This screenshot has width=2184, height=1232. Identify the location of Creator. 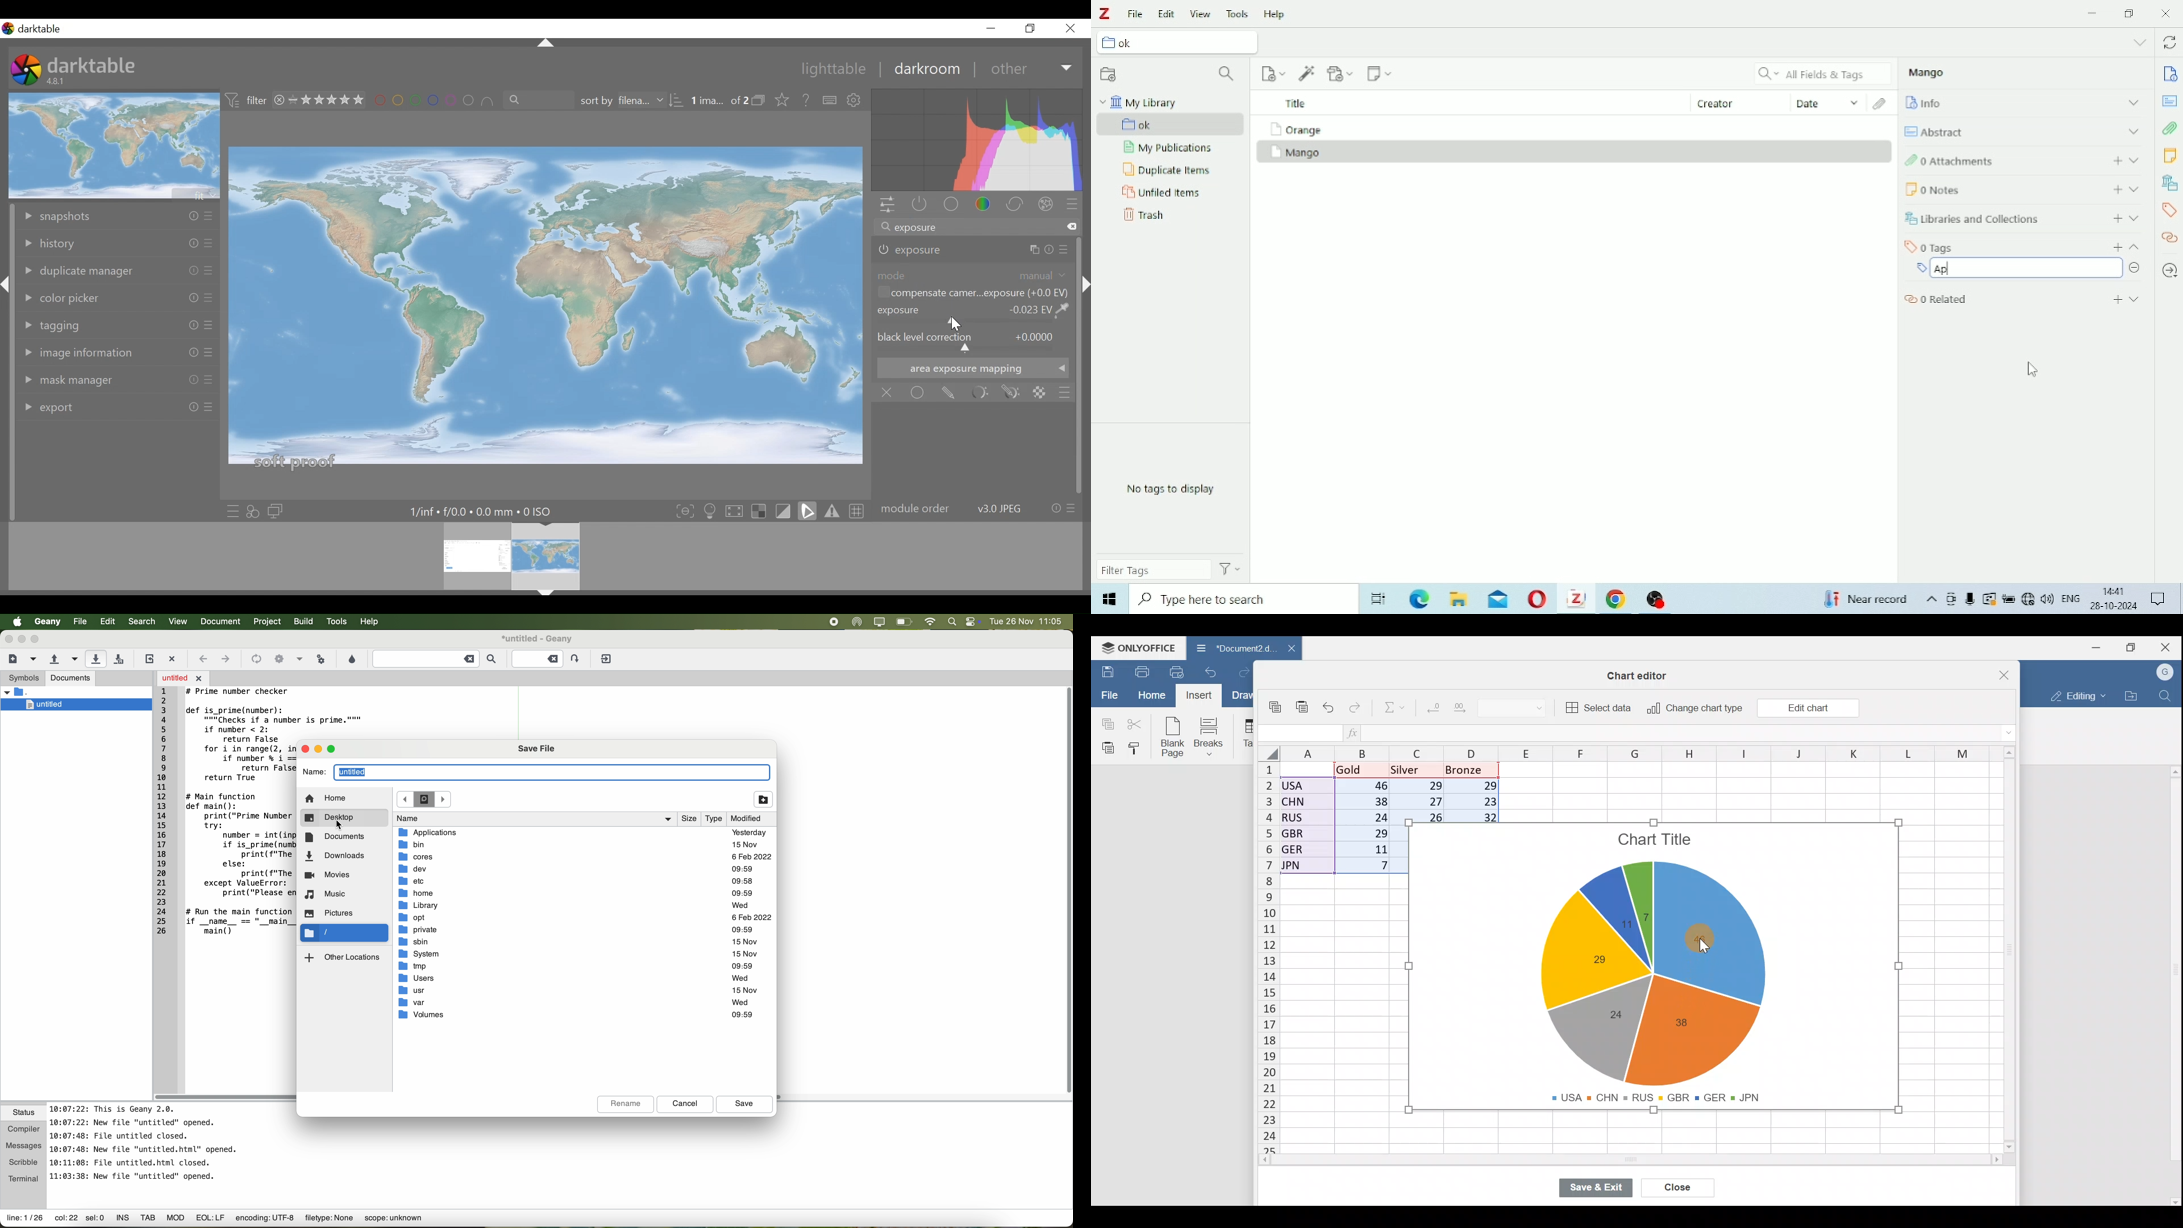
(1740, 101).